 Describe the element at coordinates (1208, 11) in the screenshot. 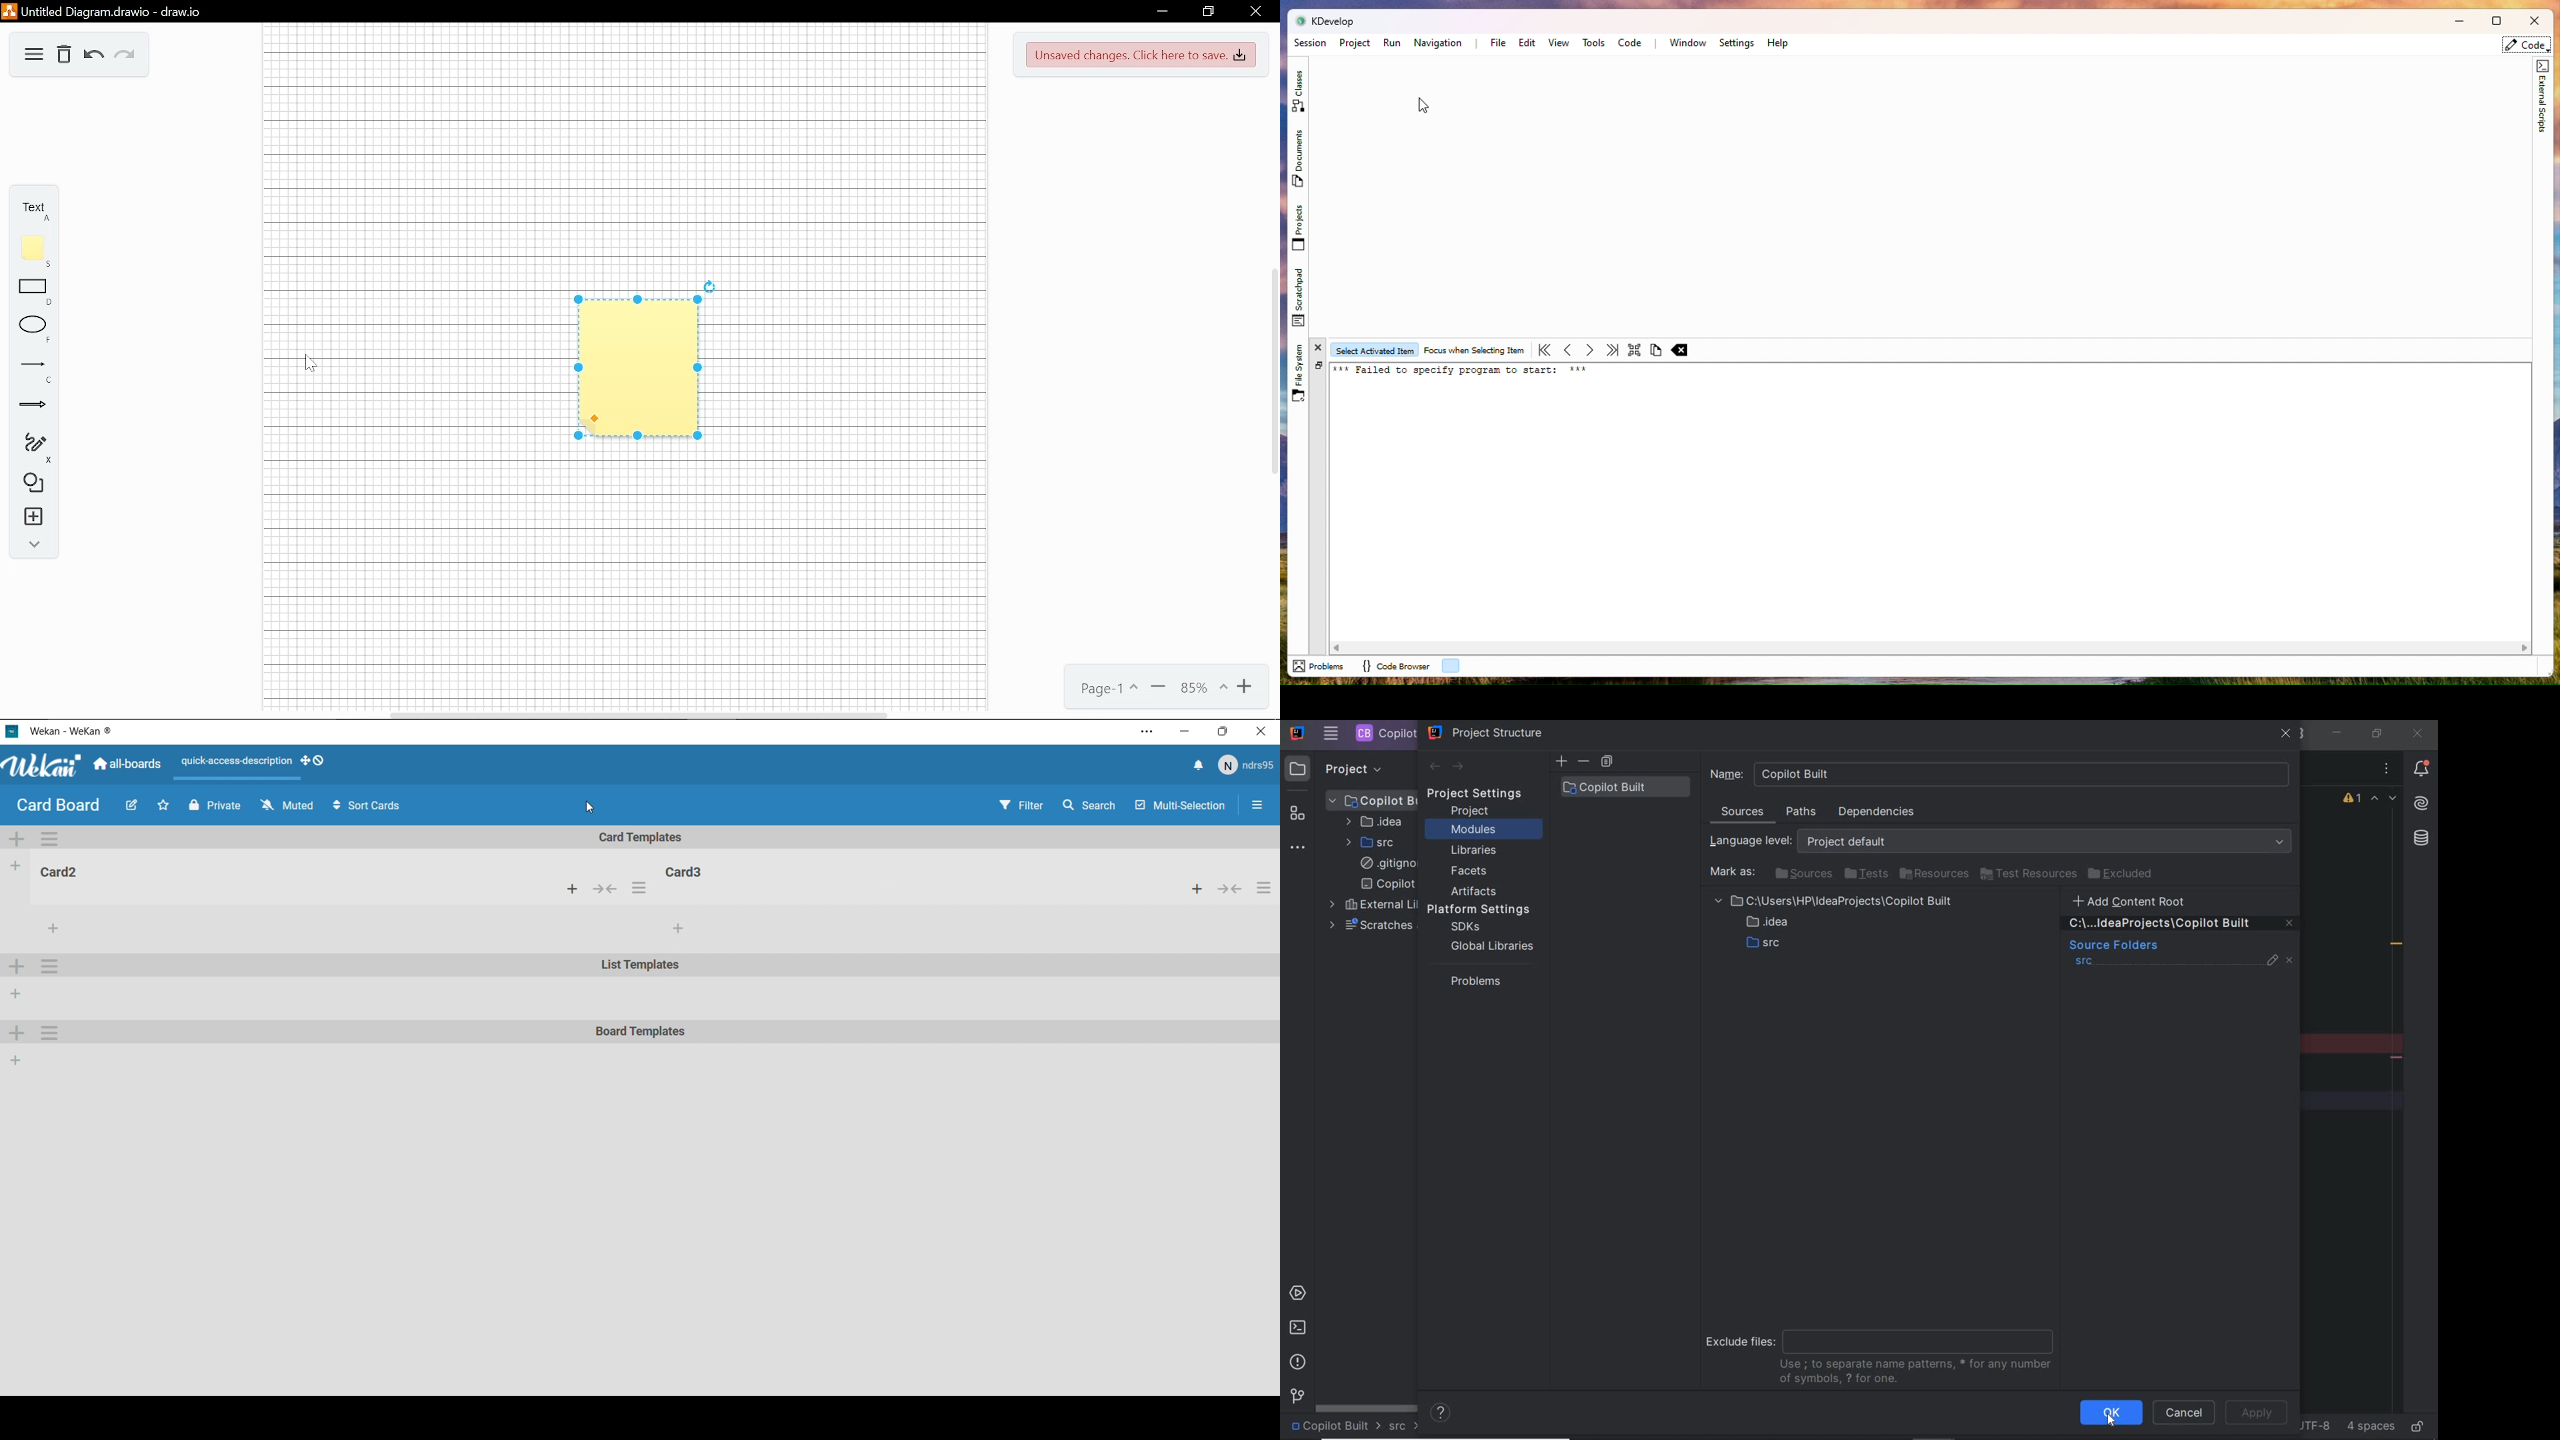

I see `Restore down` at that location.